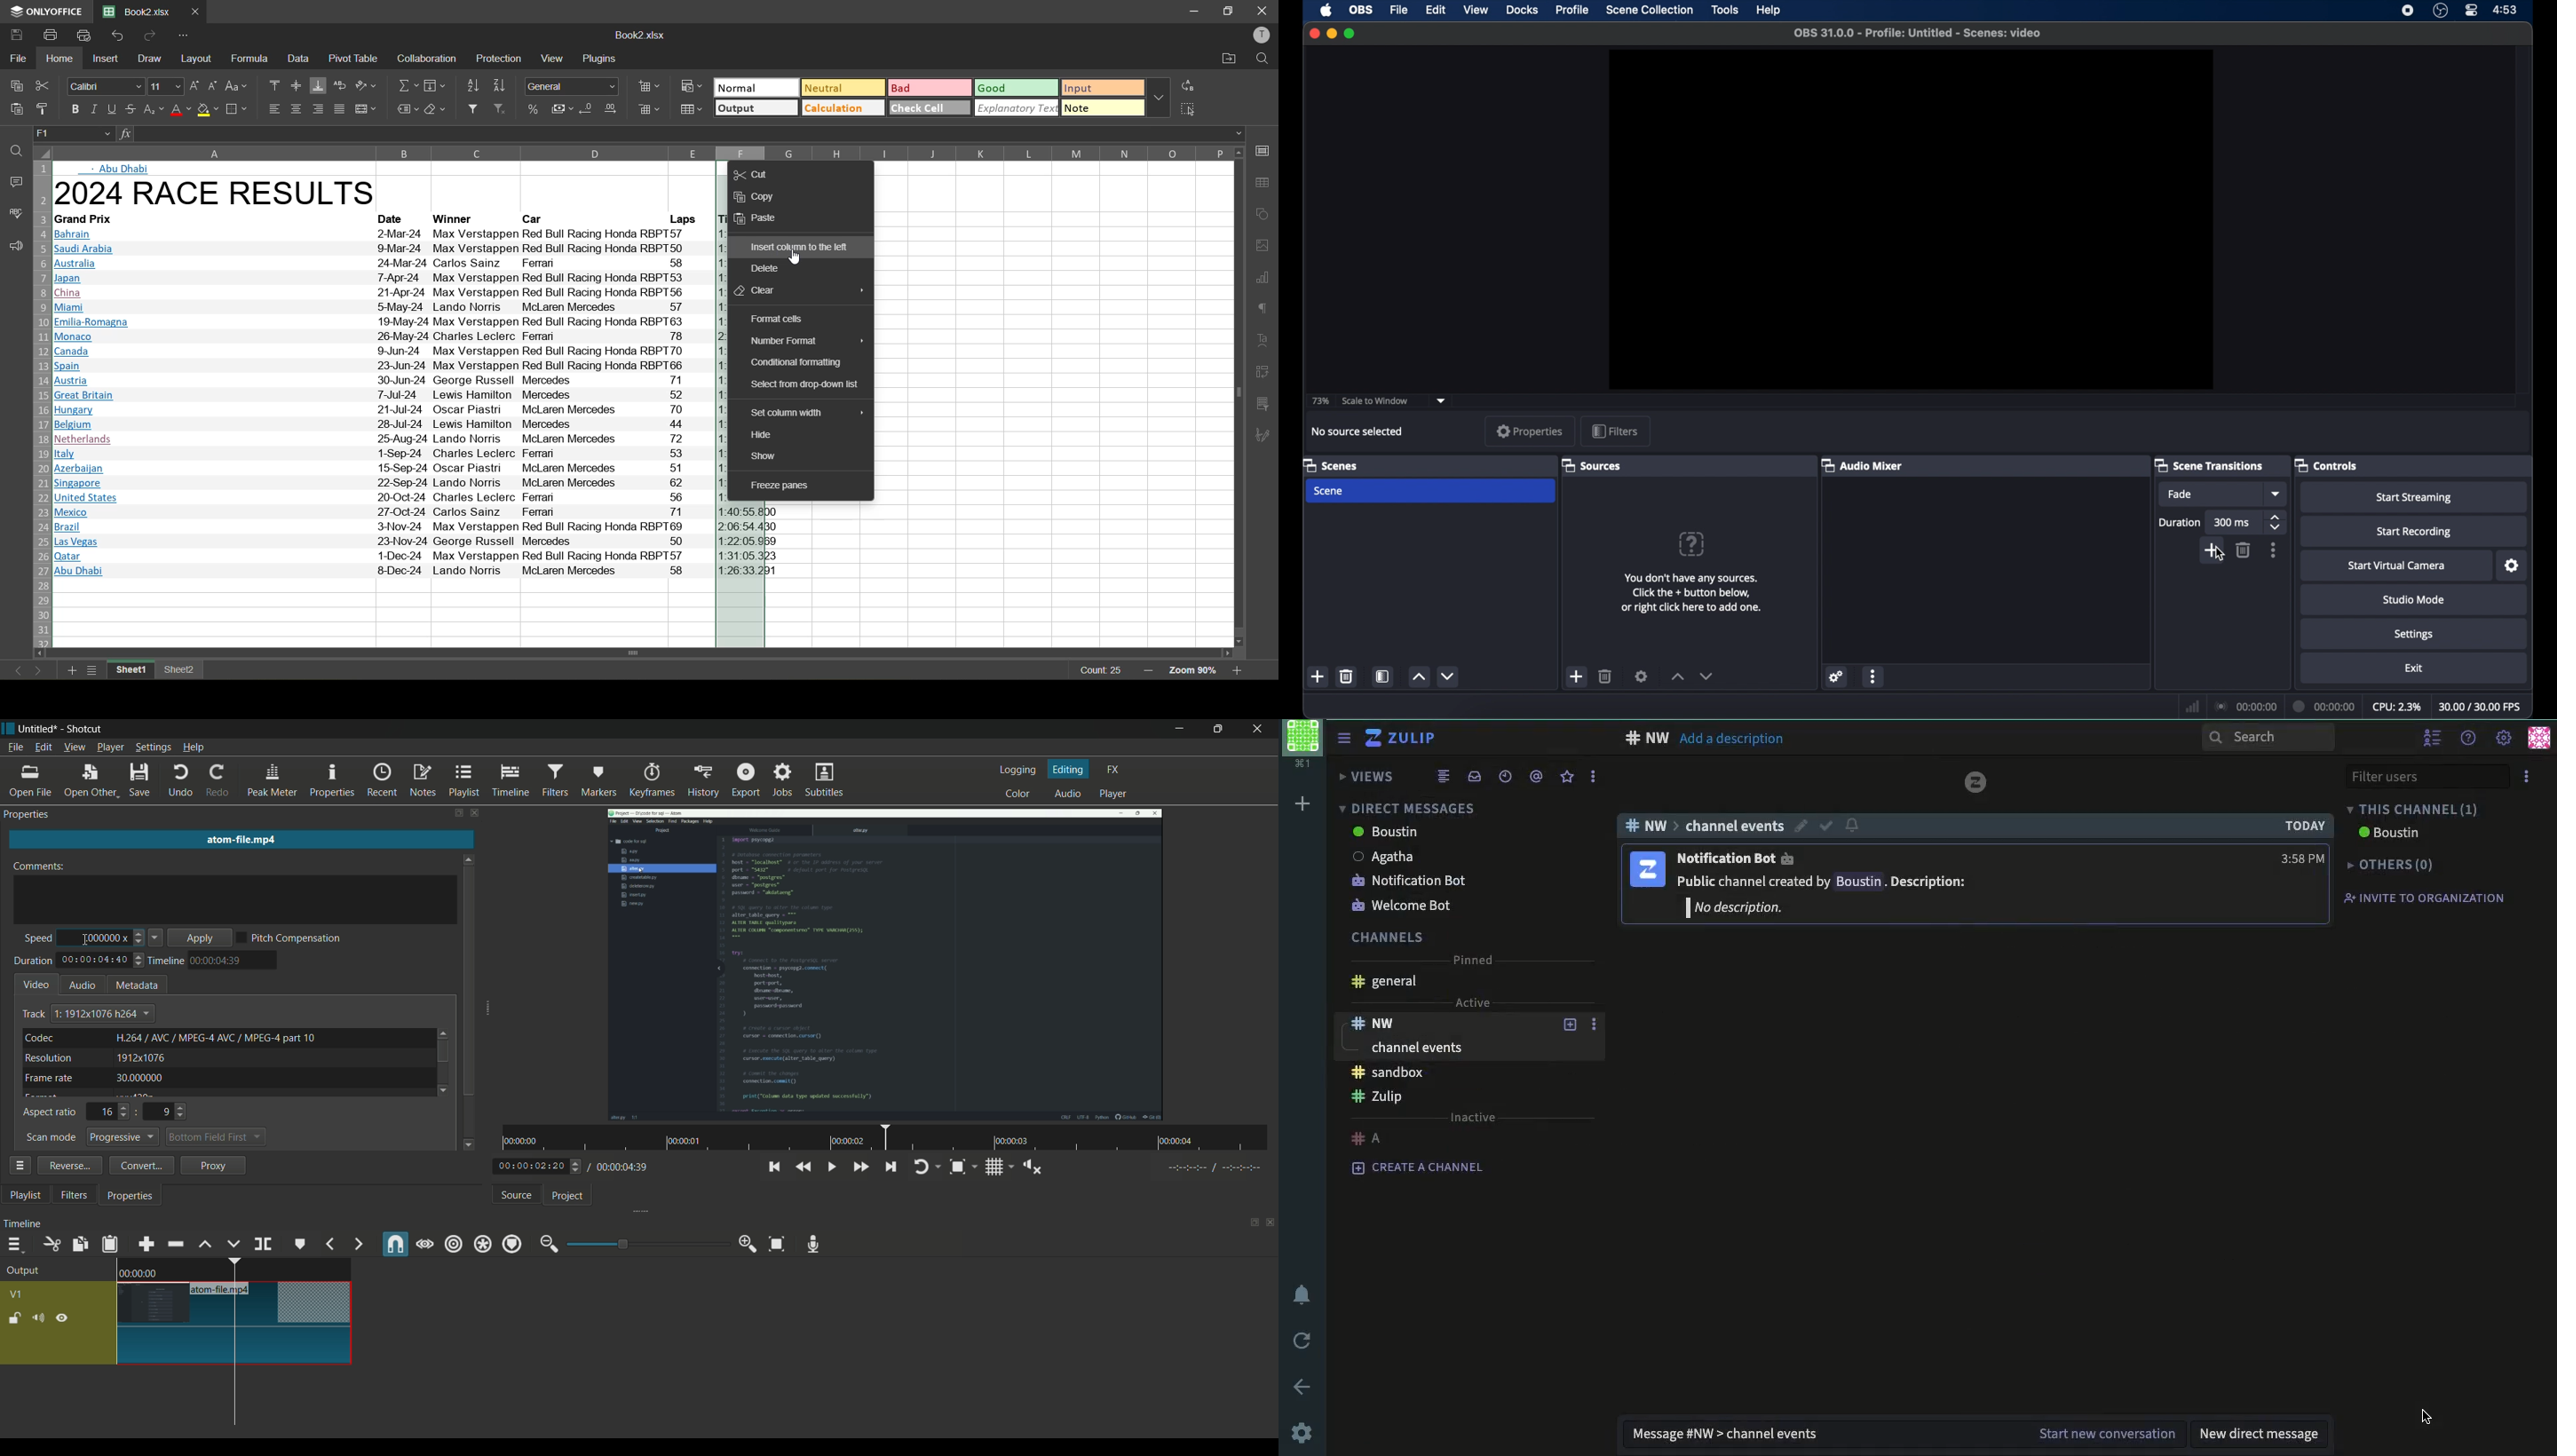  Describe the element at coordinates (199, 938) in the screenshot. I see `apply` at that location.